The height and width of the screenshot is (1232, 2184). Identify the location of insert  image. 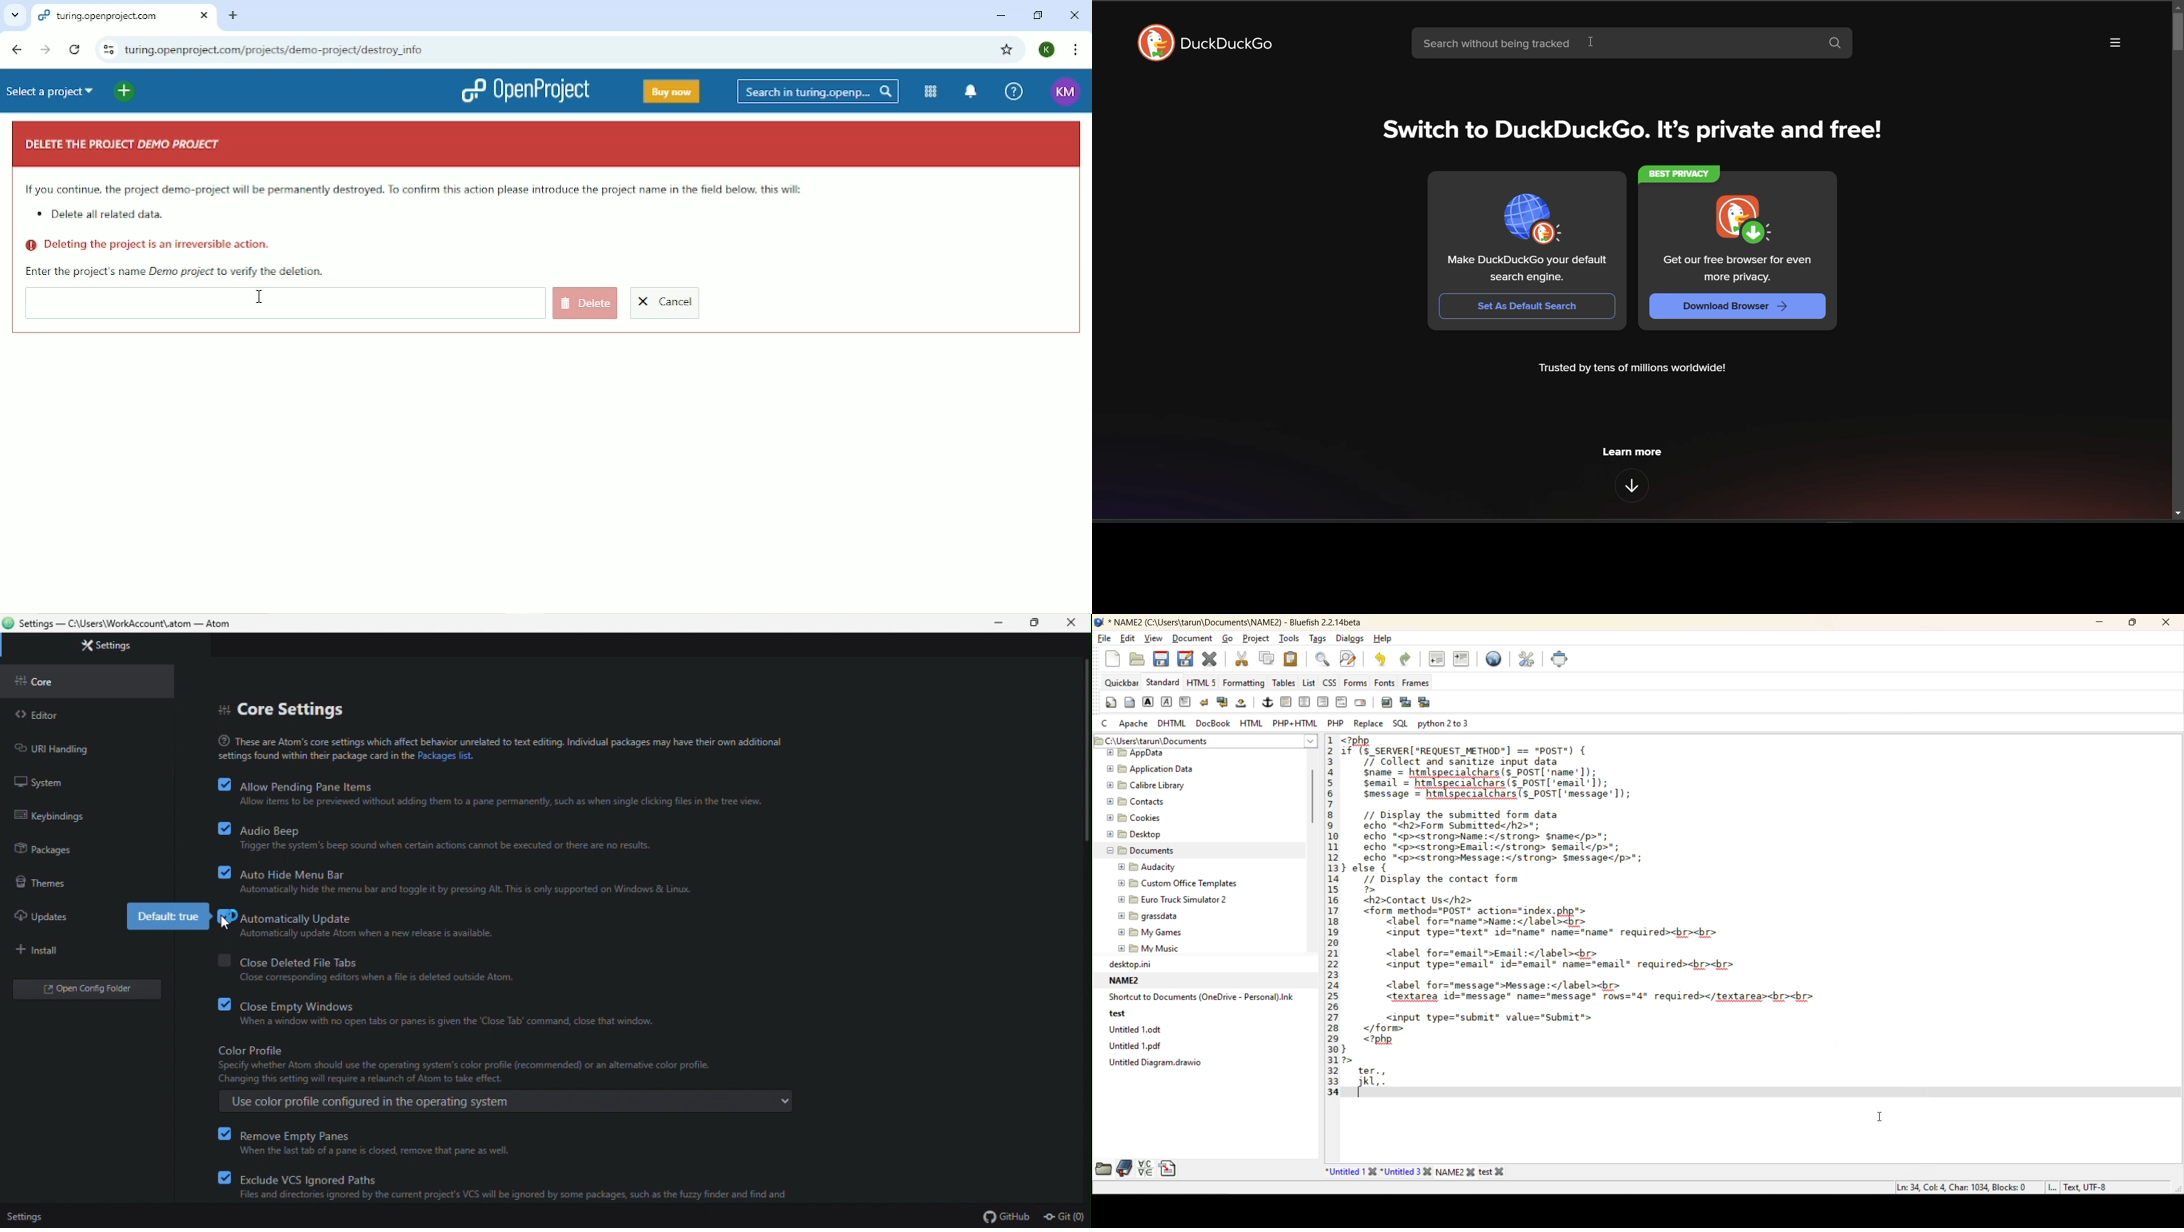
(1387, 702).